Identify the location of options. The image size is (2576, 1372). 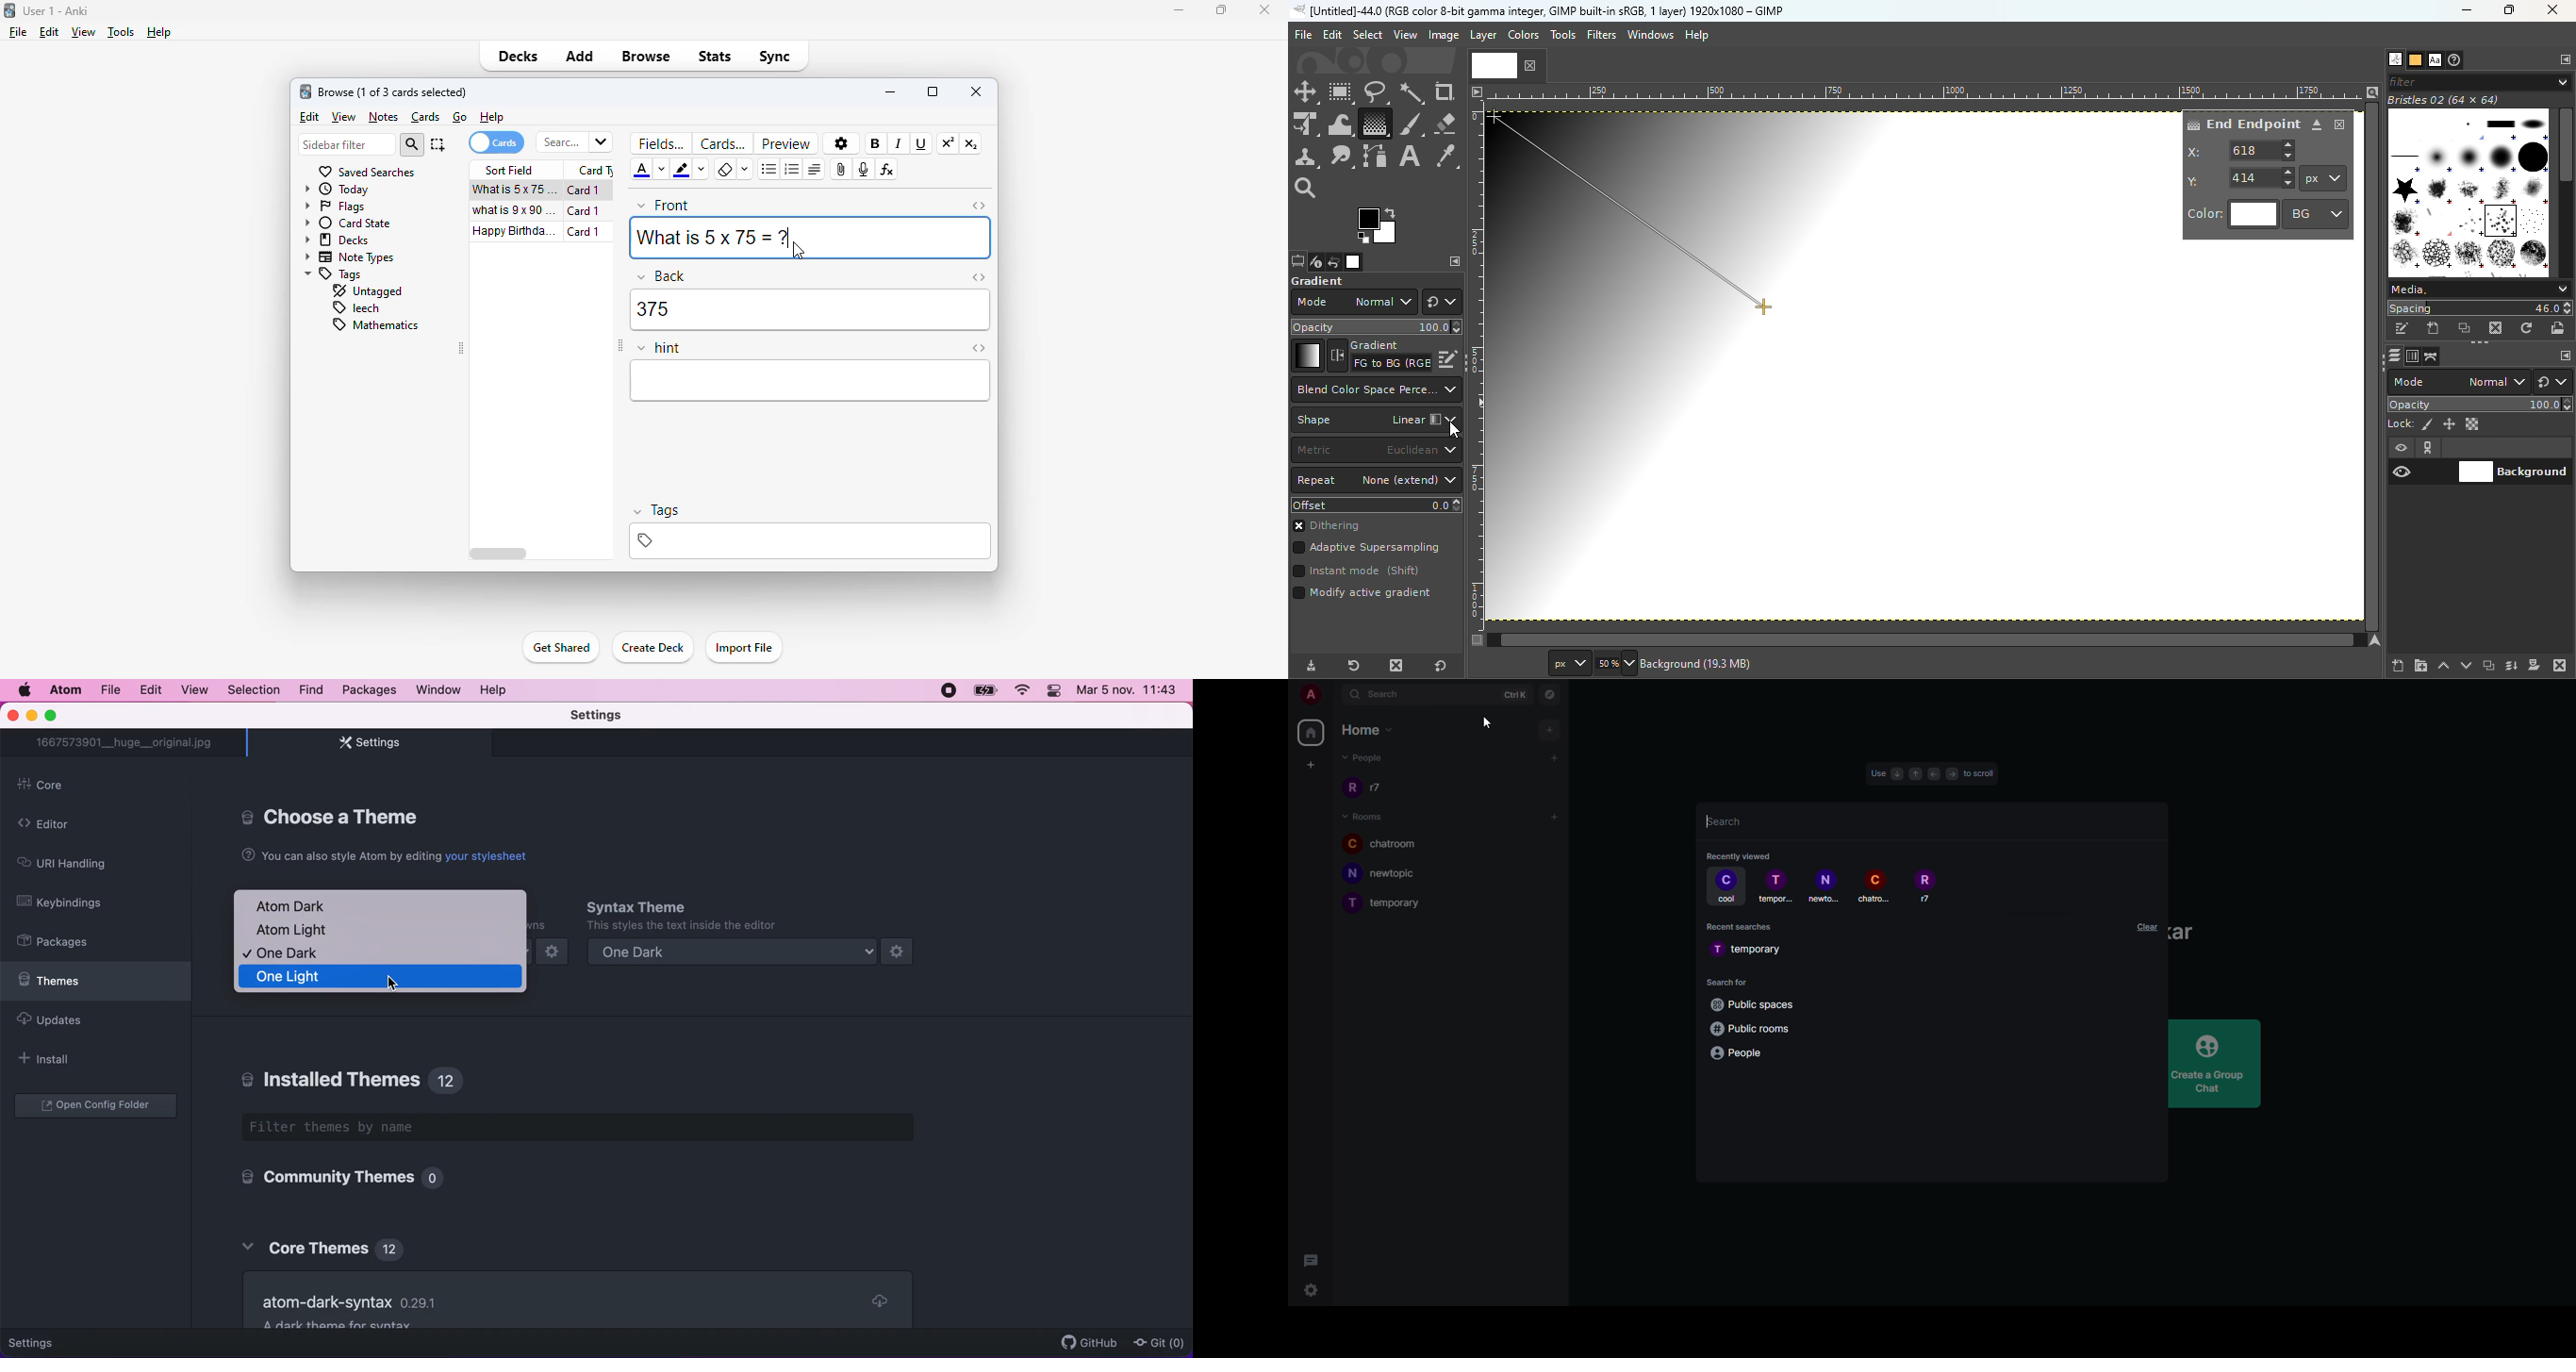
(839, 142).